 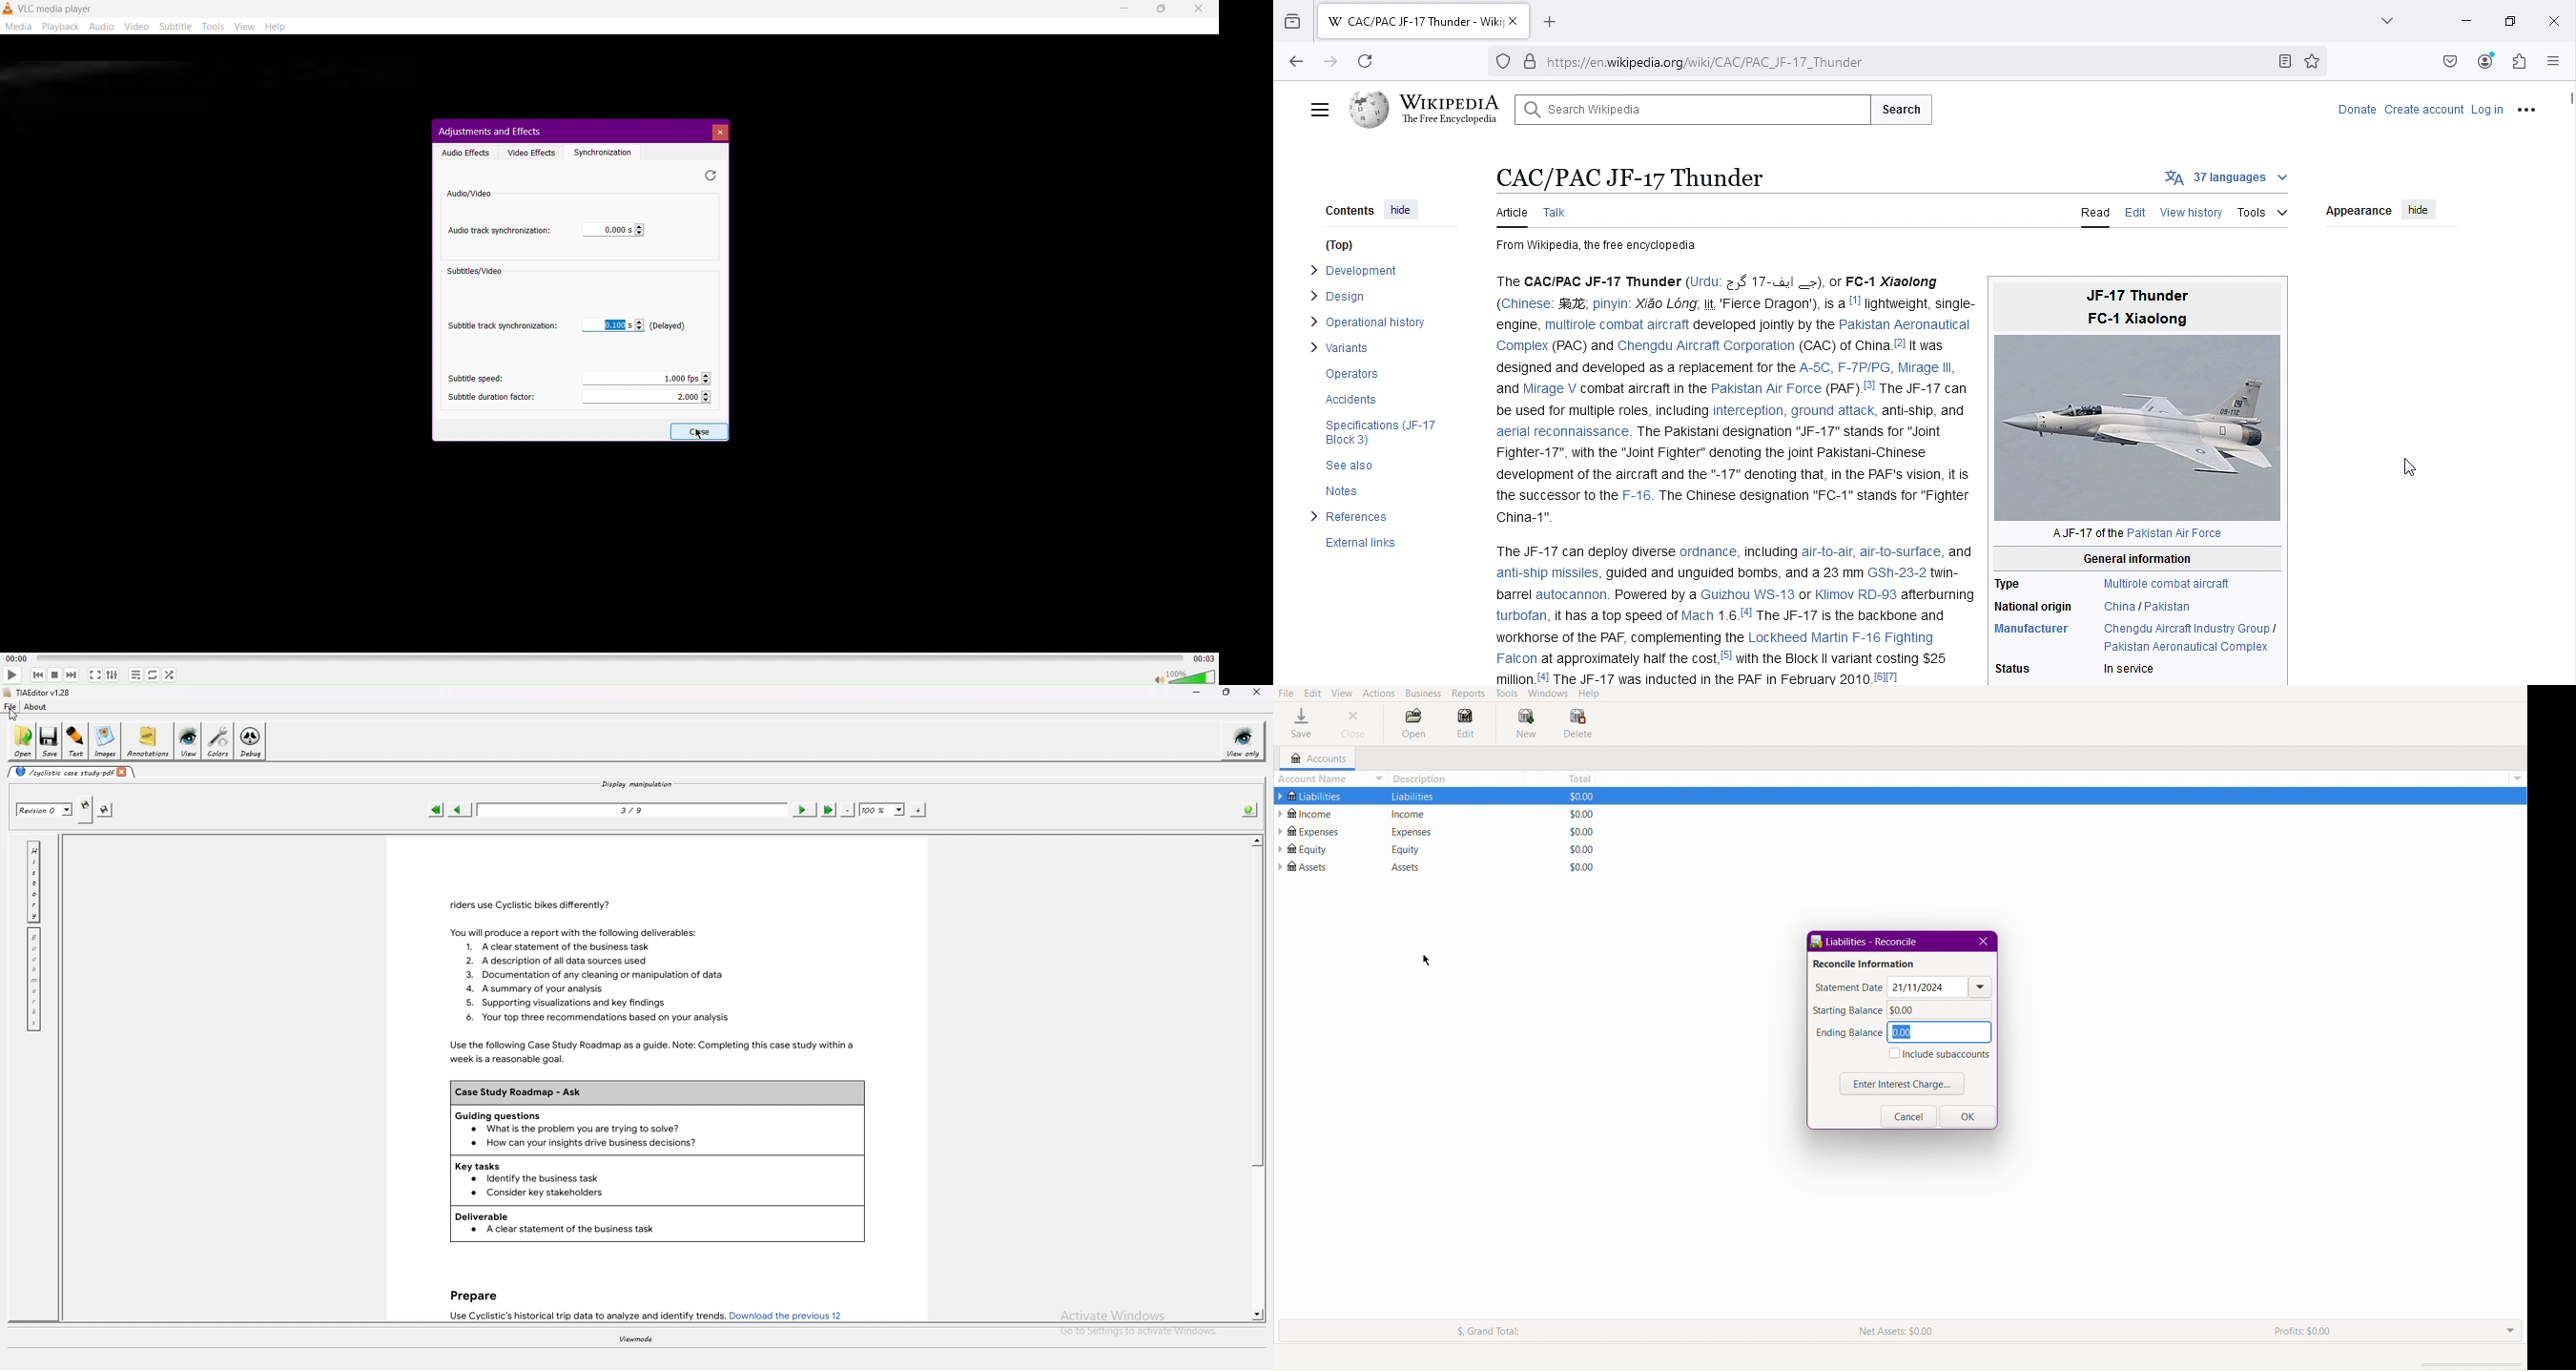 What do you see at coordinates (2360, 212) in the screenshot?
I see `Appearance` at bounding box center [2360, 212].